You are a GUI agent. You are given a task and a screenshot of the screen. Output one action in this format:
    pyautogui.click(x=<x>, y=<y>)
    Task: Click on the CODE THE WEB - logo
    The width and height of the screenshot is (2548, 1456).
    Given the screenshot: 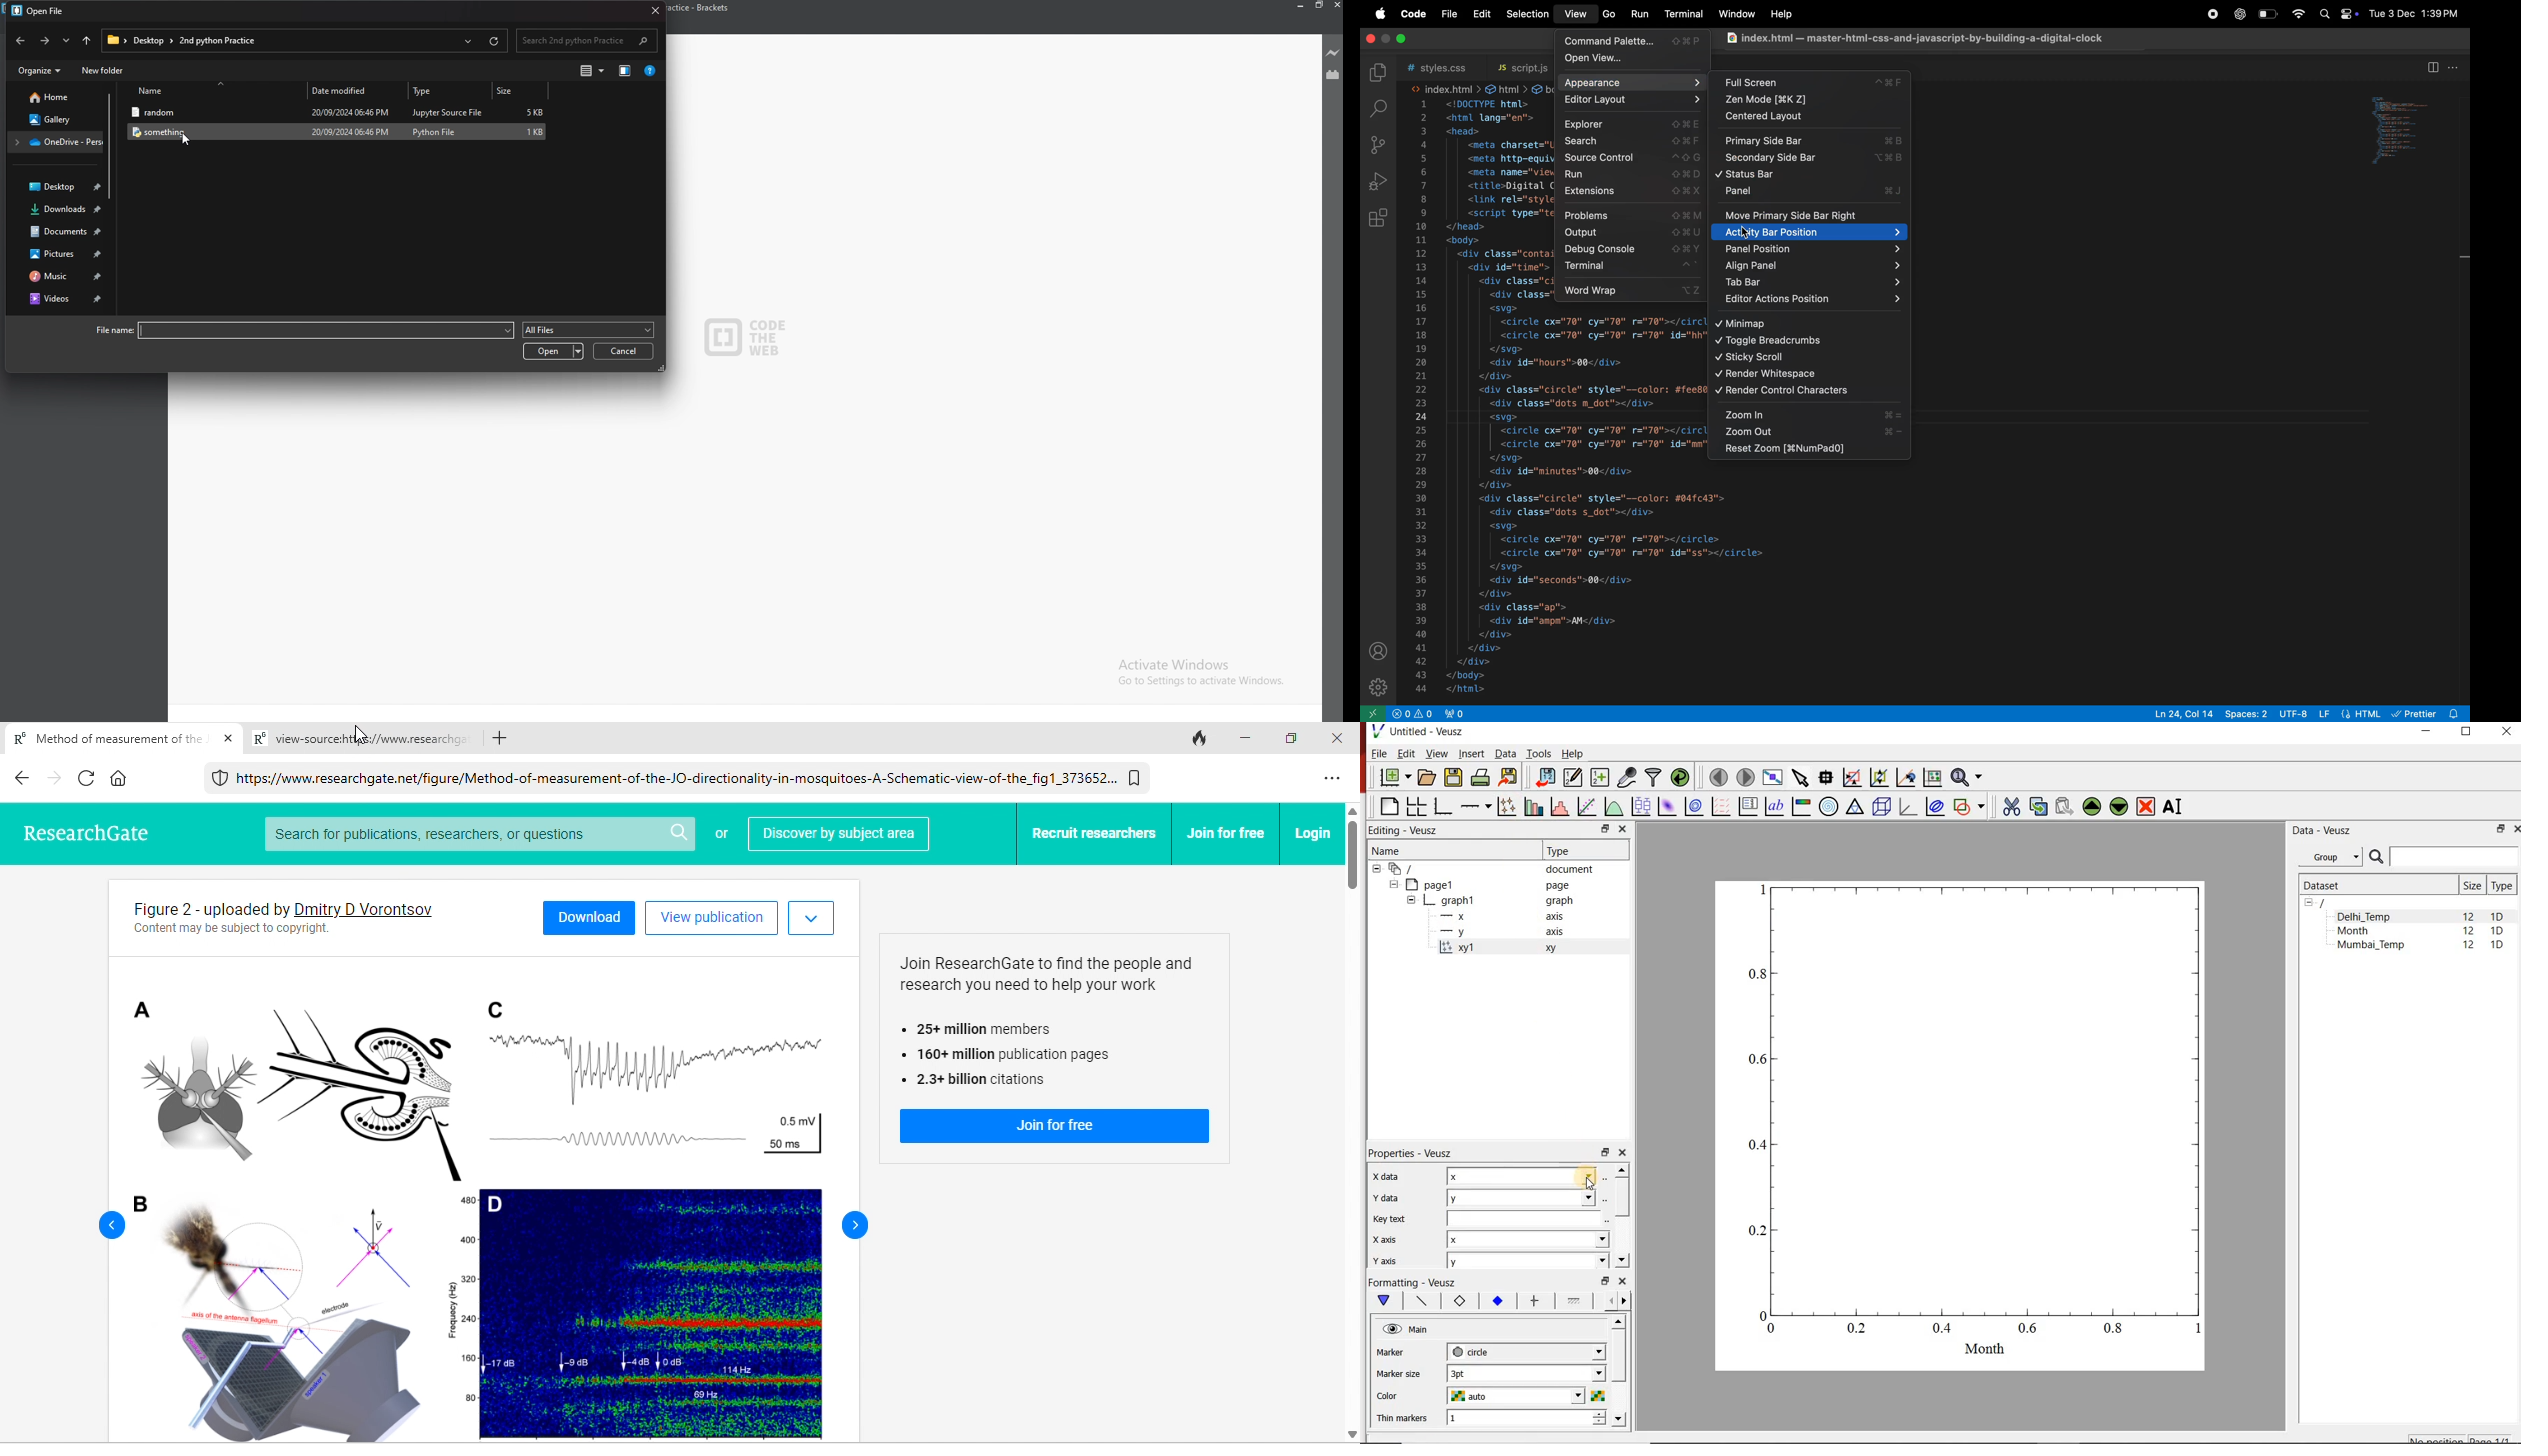 What is the action you would take?
    pyautogui.click(x=746, y=338)
    